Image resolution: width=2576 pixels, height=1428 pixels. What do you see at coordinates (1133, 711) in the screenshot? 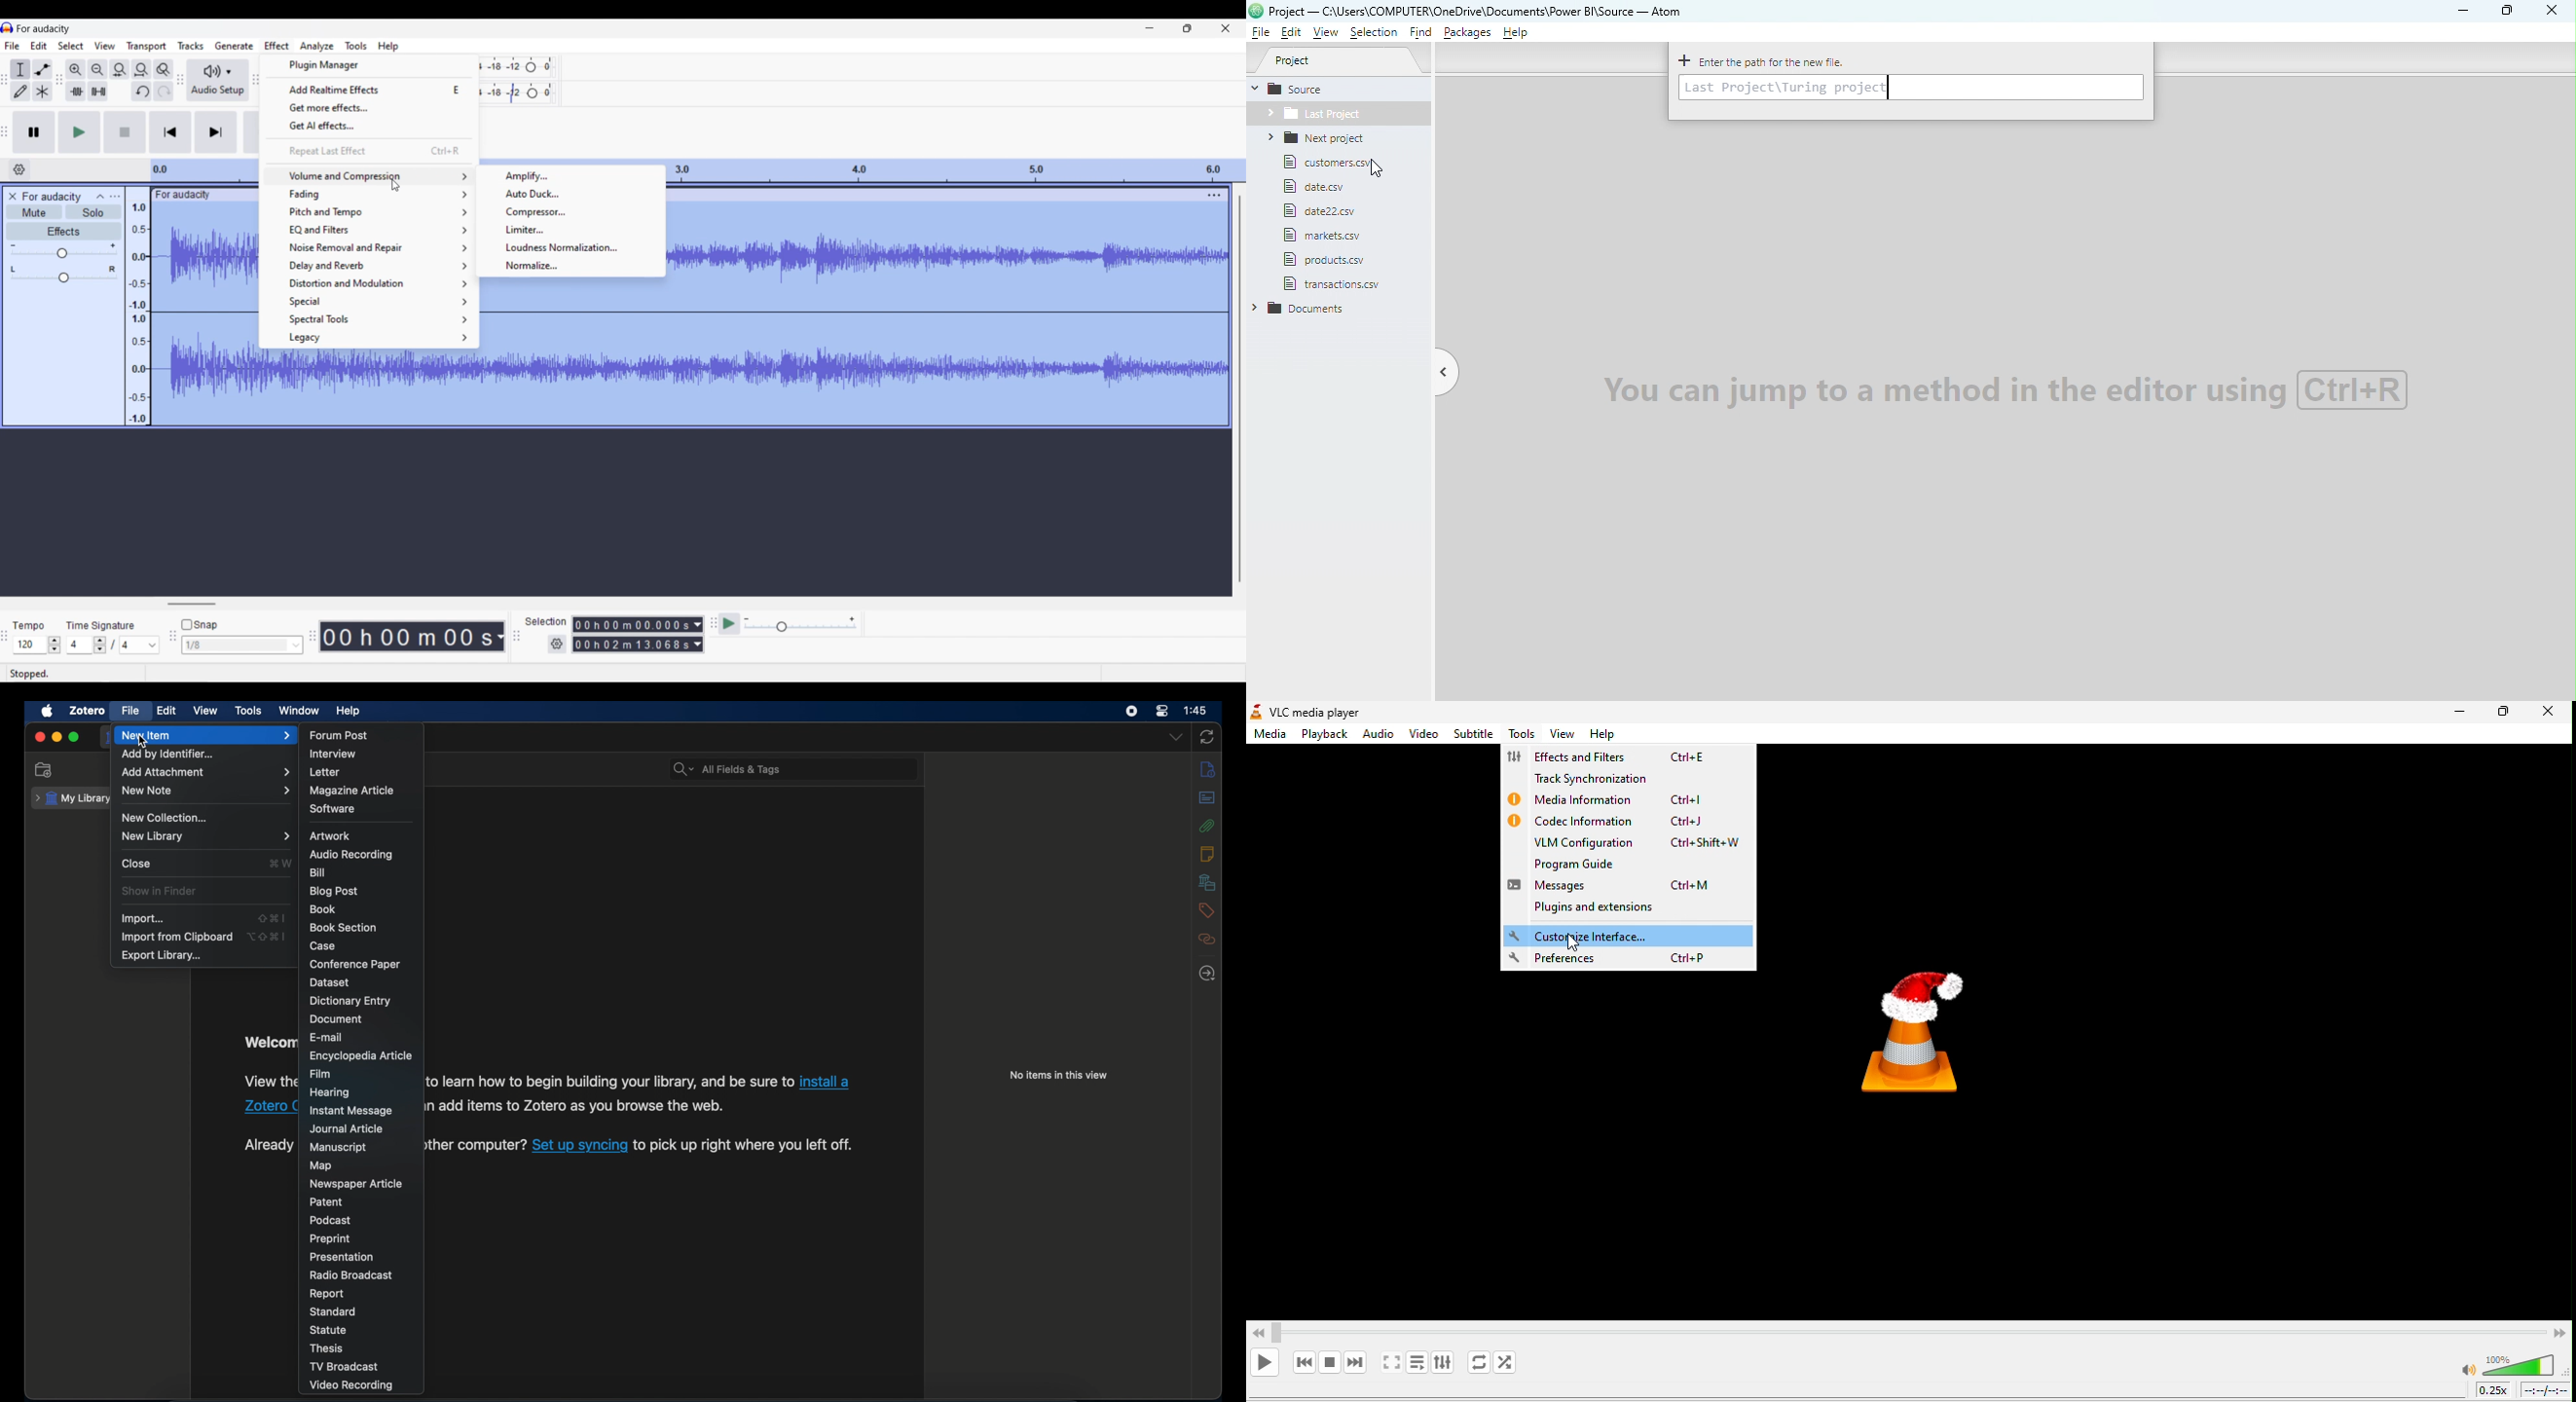
I see `screen recorder` at bounding box center [1133, 711].